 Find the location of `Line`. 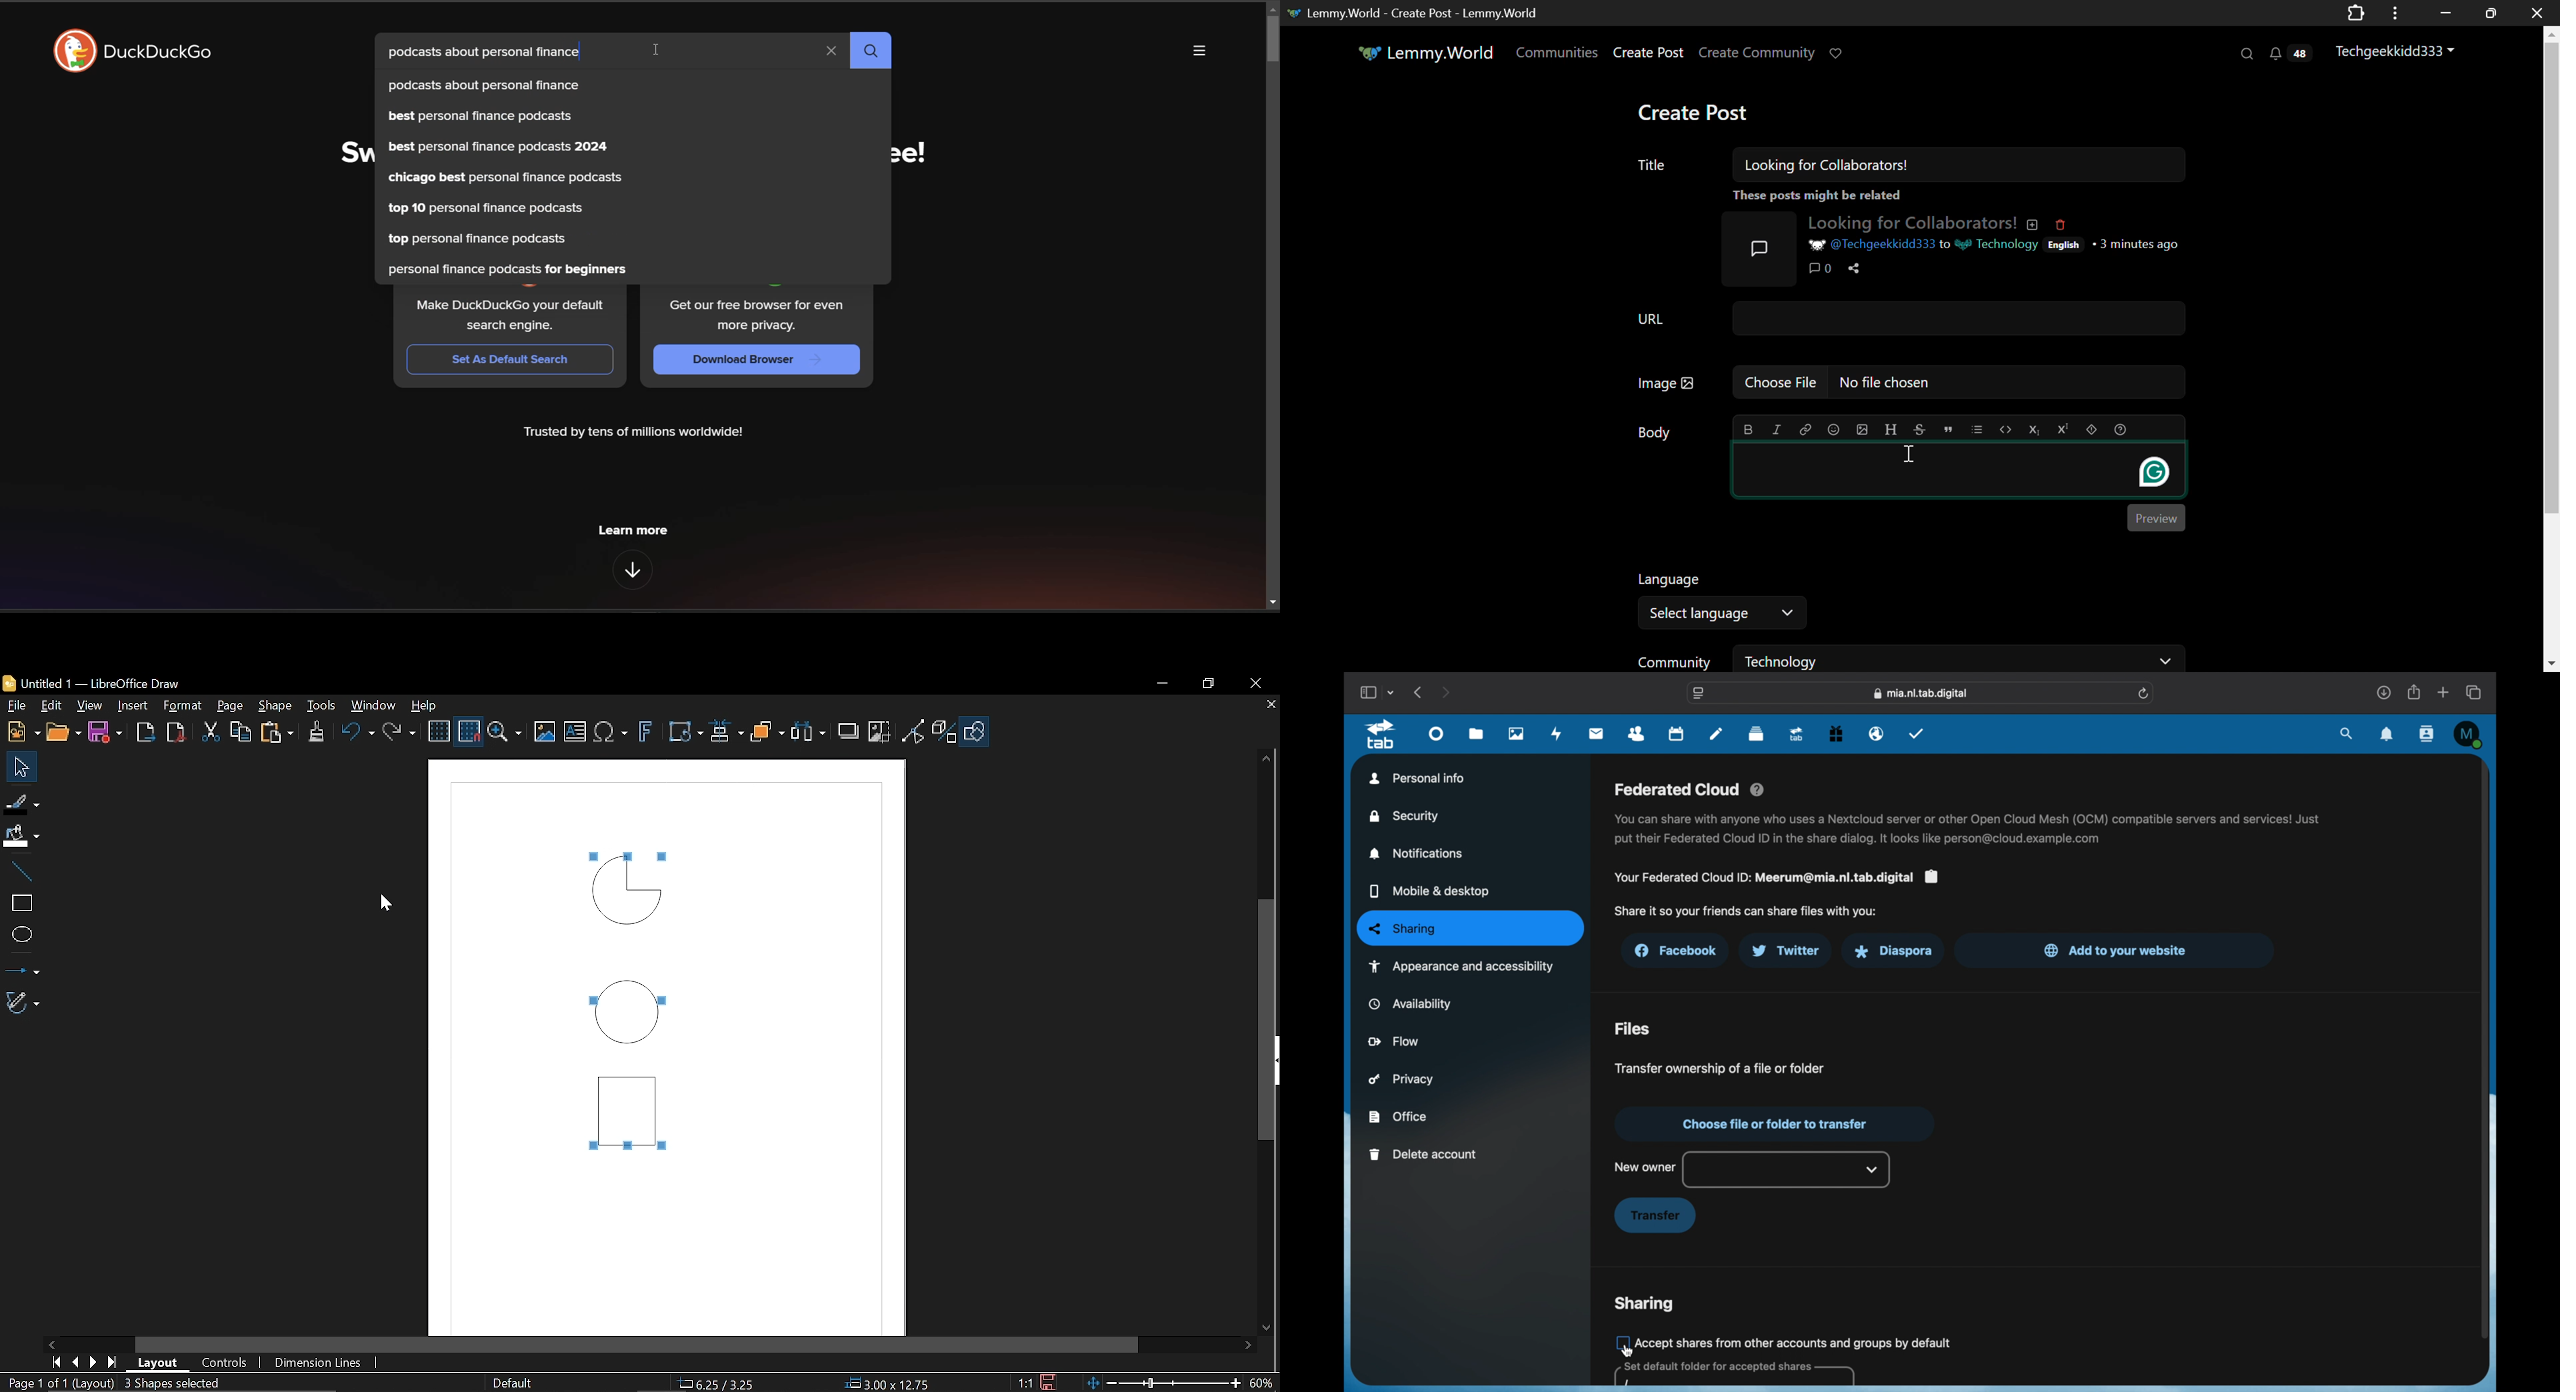

Line is located at coordinates (18, 867).